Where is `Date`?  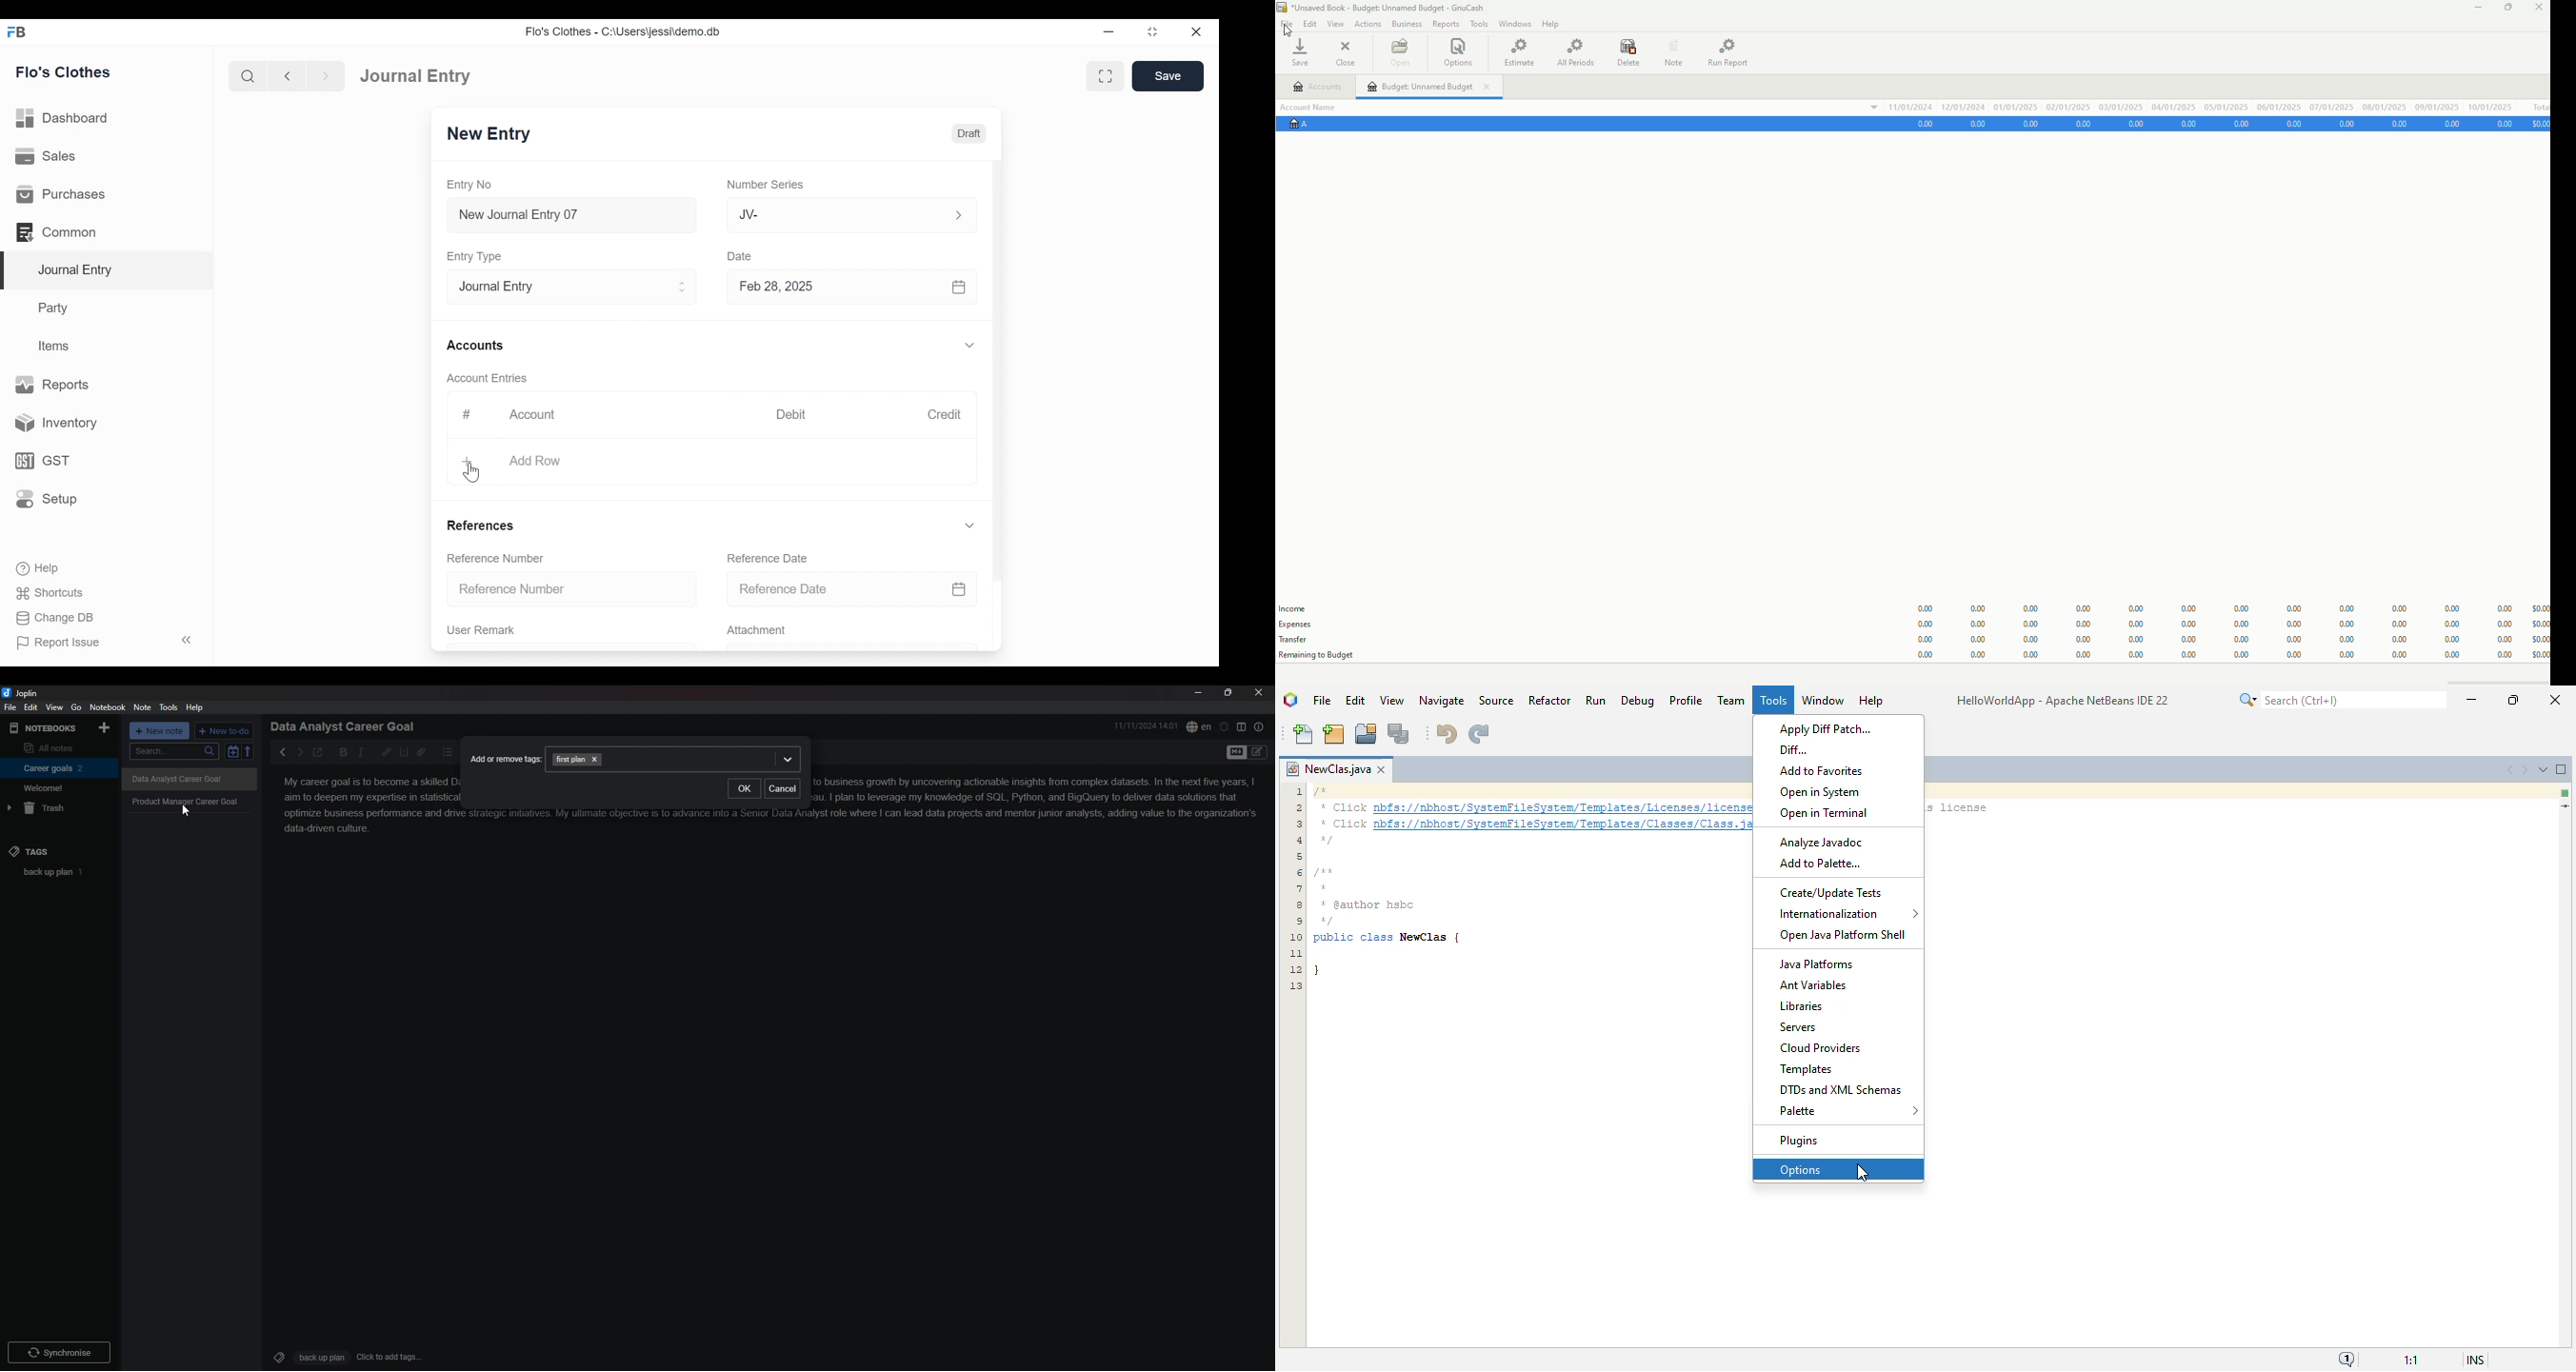
Date is located at coordinates (743, 257).